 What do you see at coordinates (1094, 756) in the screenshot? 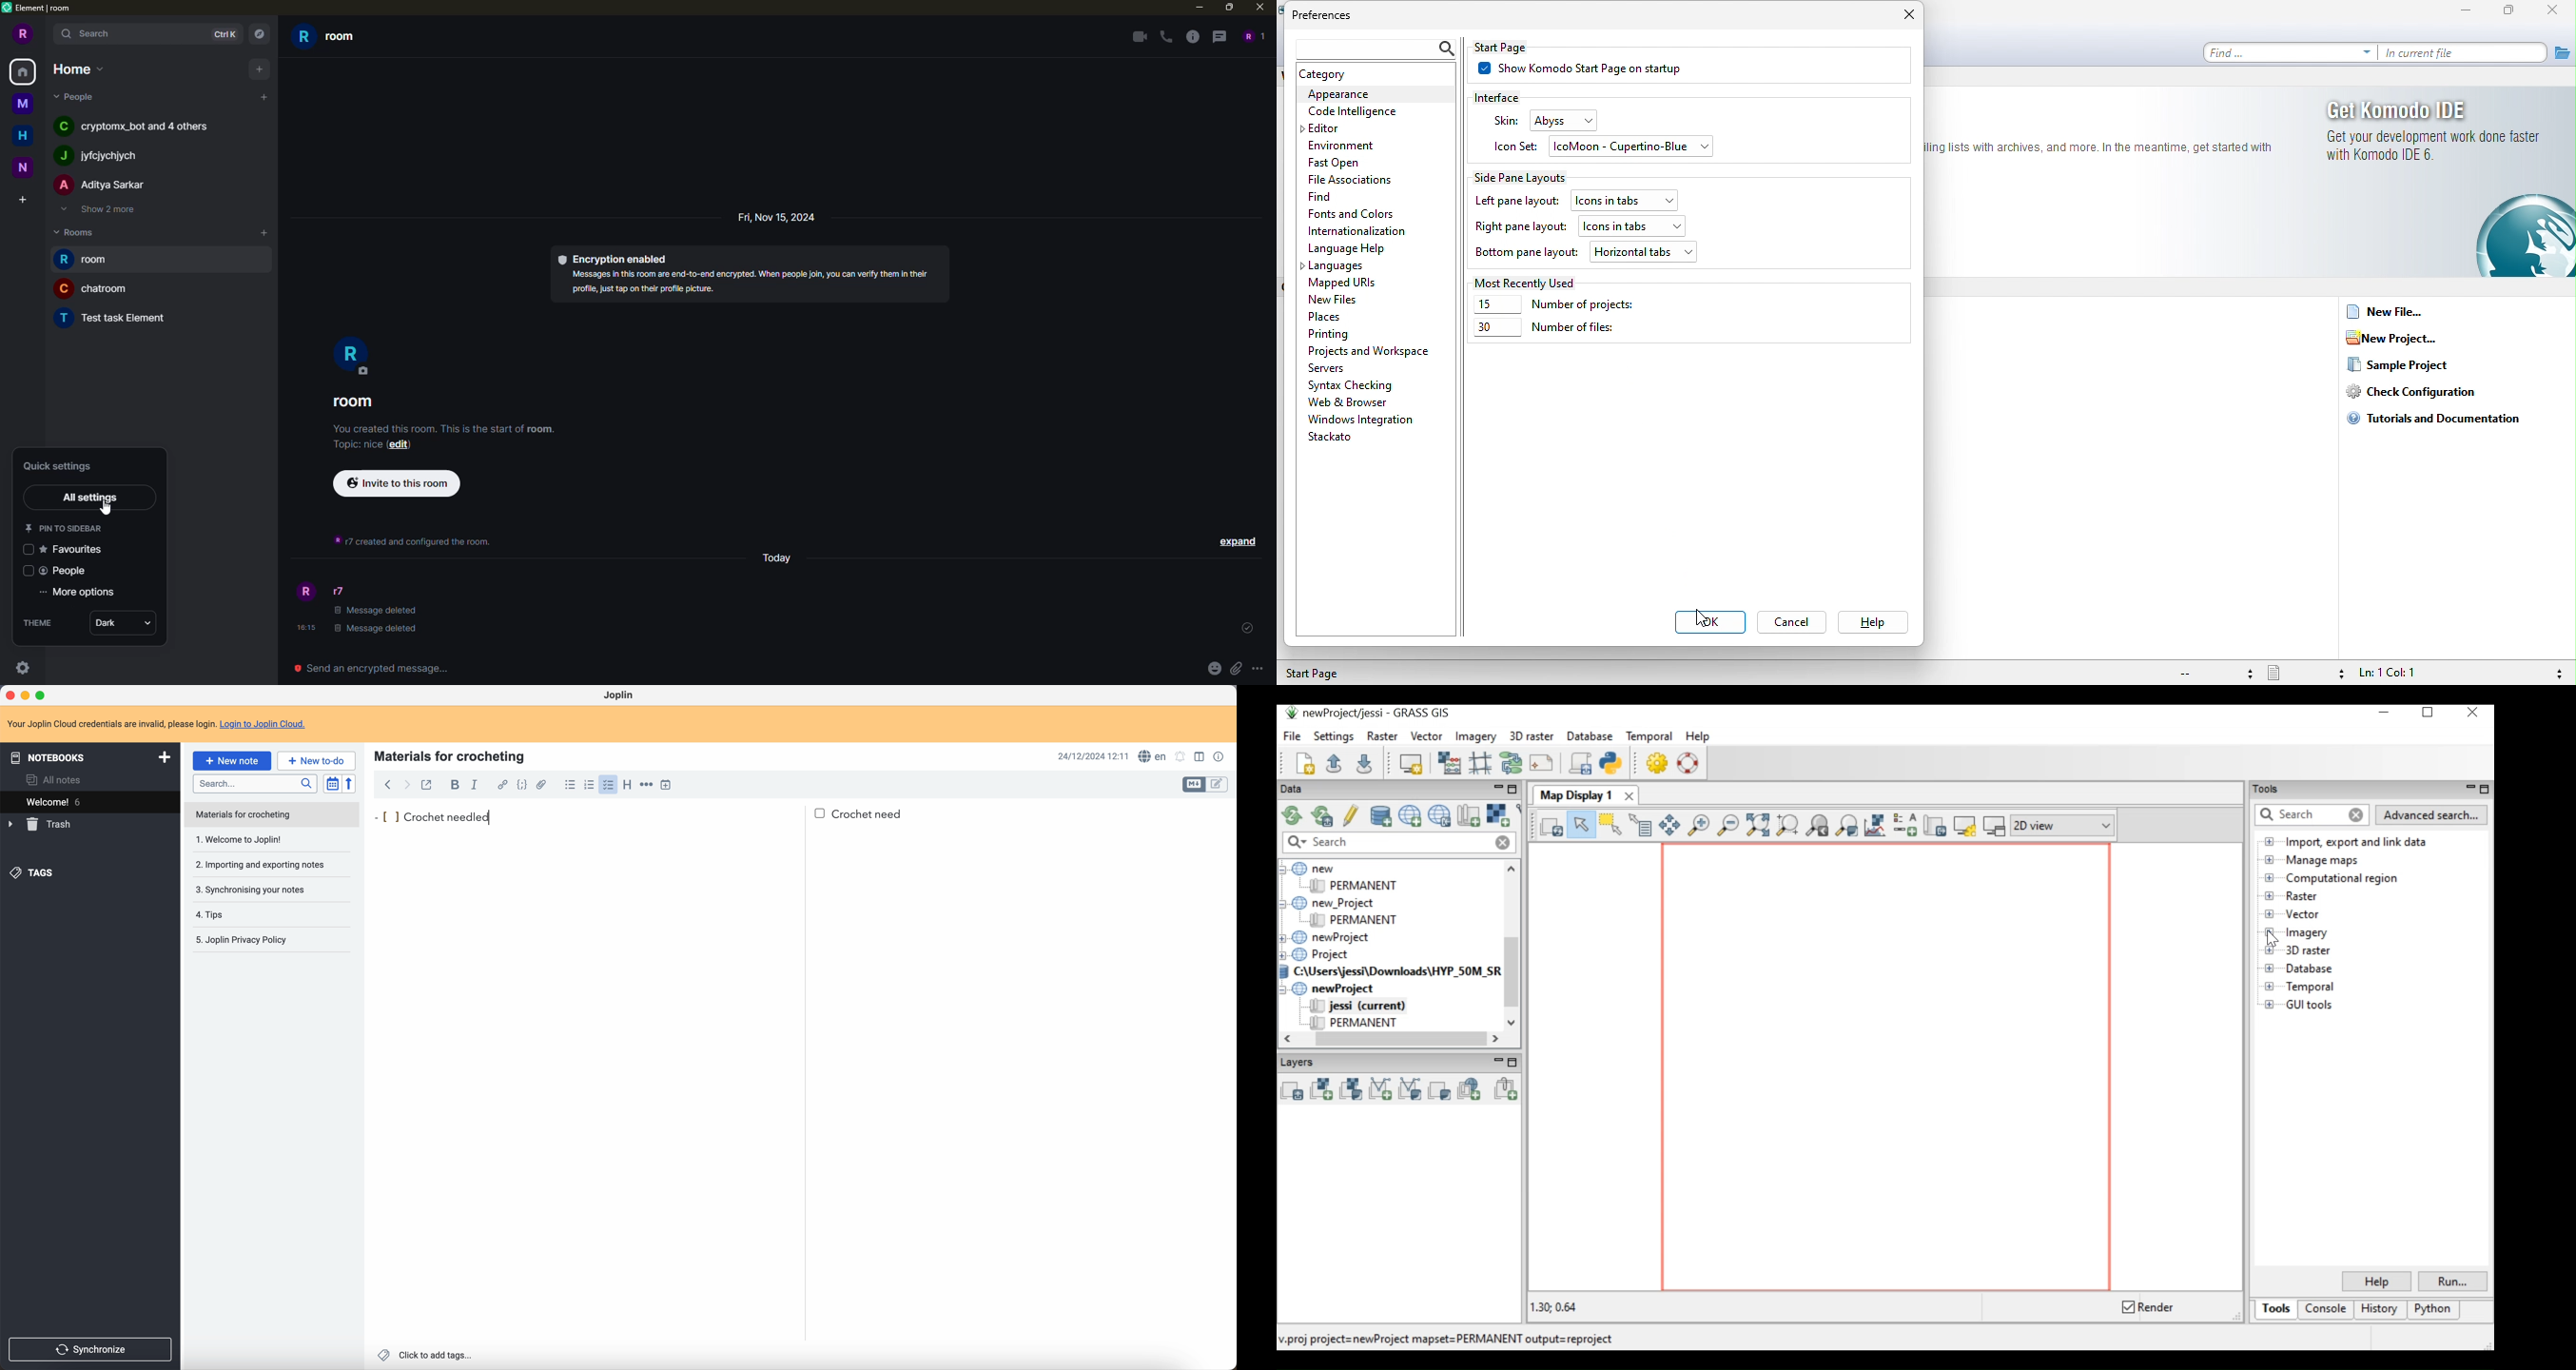
I see `date and hour` at bounding box center [1094, 756].